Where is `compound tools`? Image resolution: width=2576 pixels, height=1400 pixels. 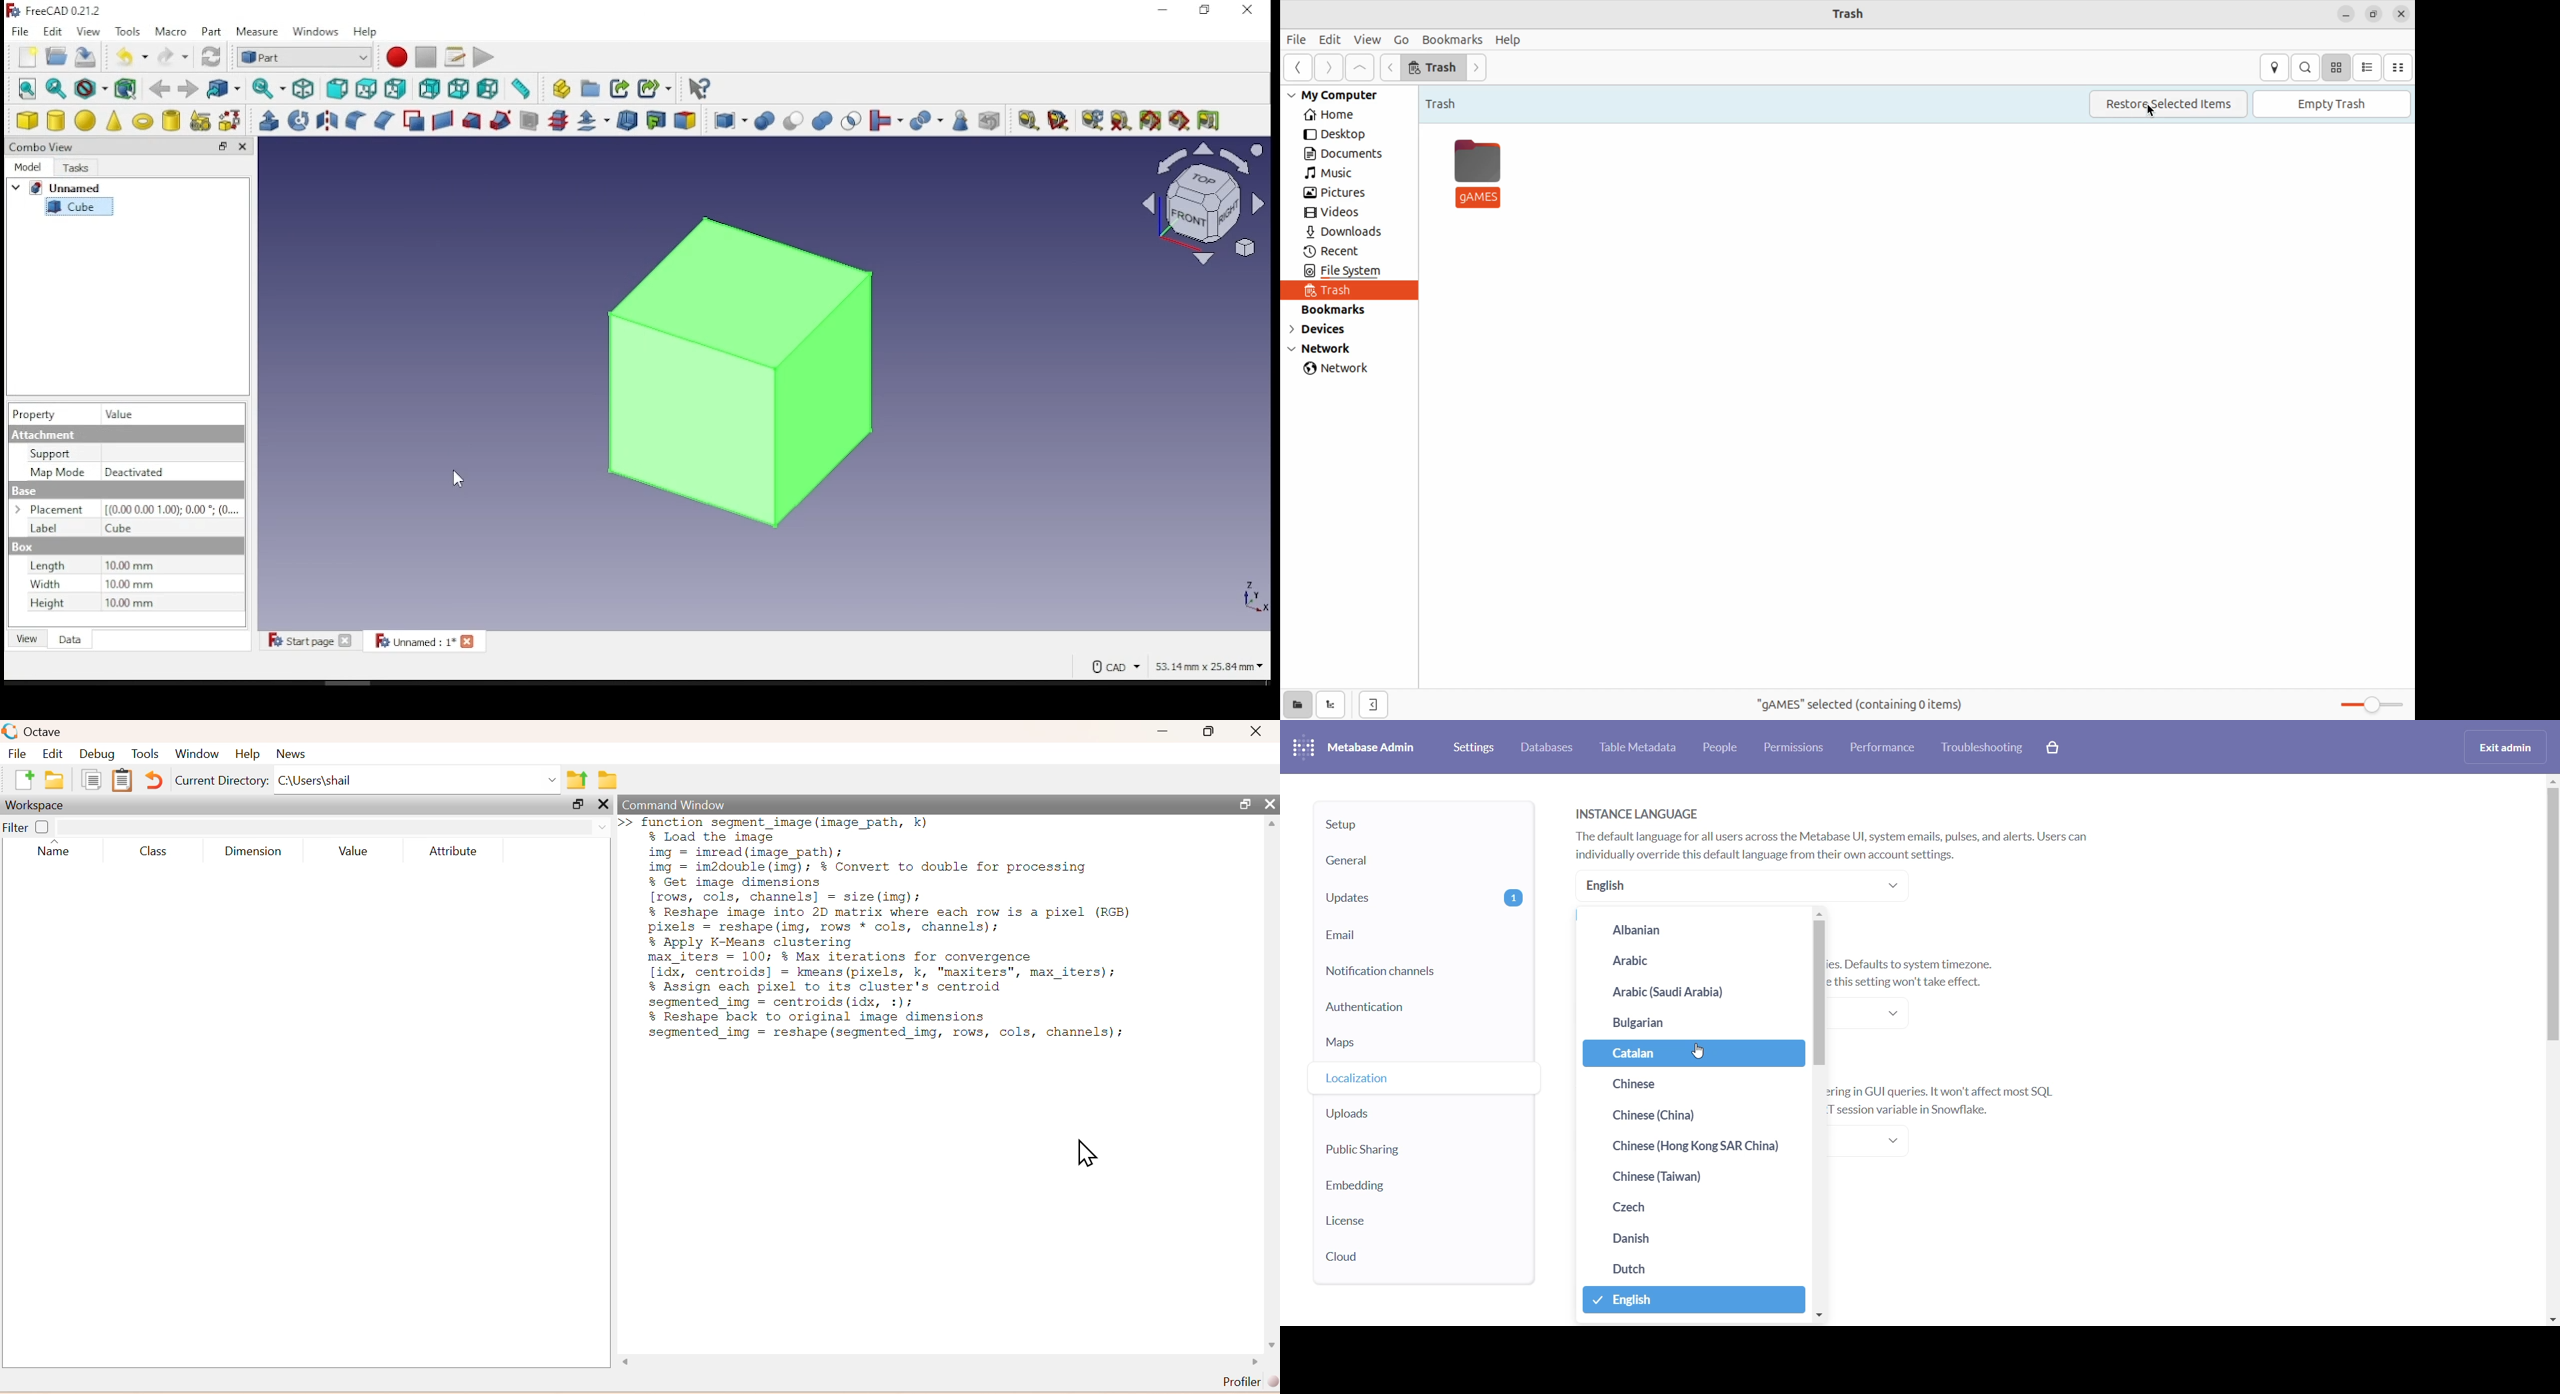 compound tools is located at coordinates (729, 121).